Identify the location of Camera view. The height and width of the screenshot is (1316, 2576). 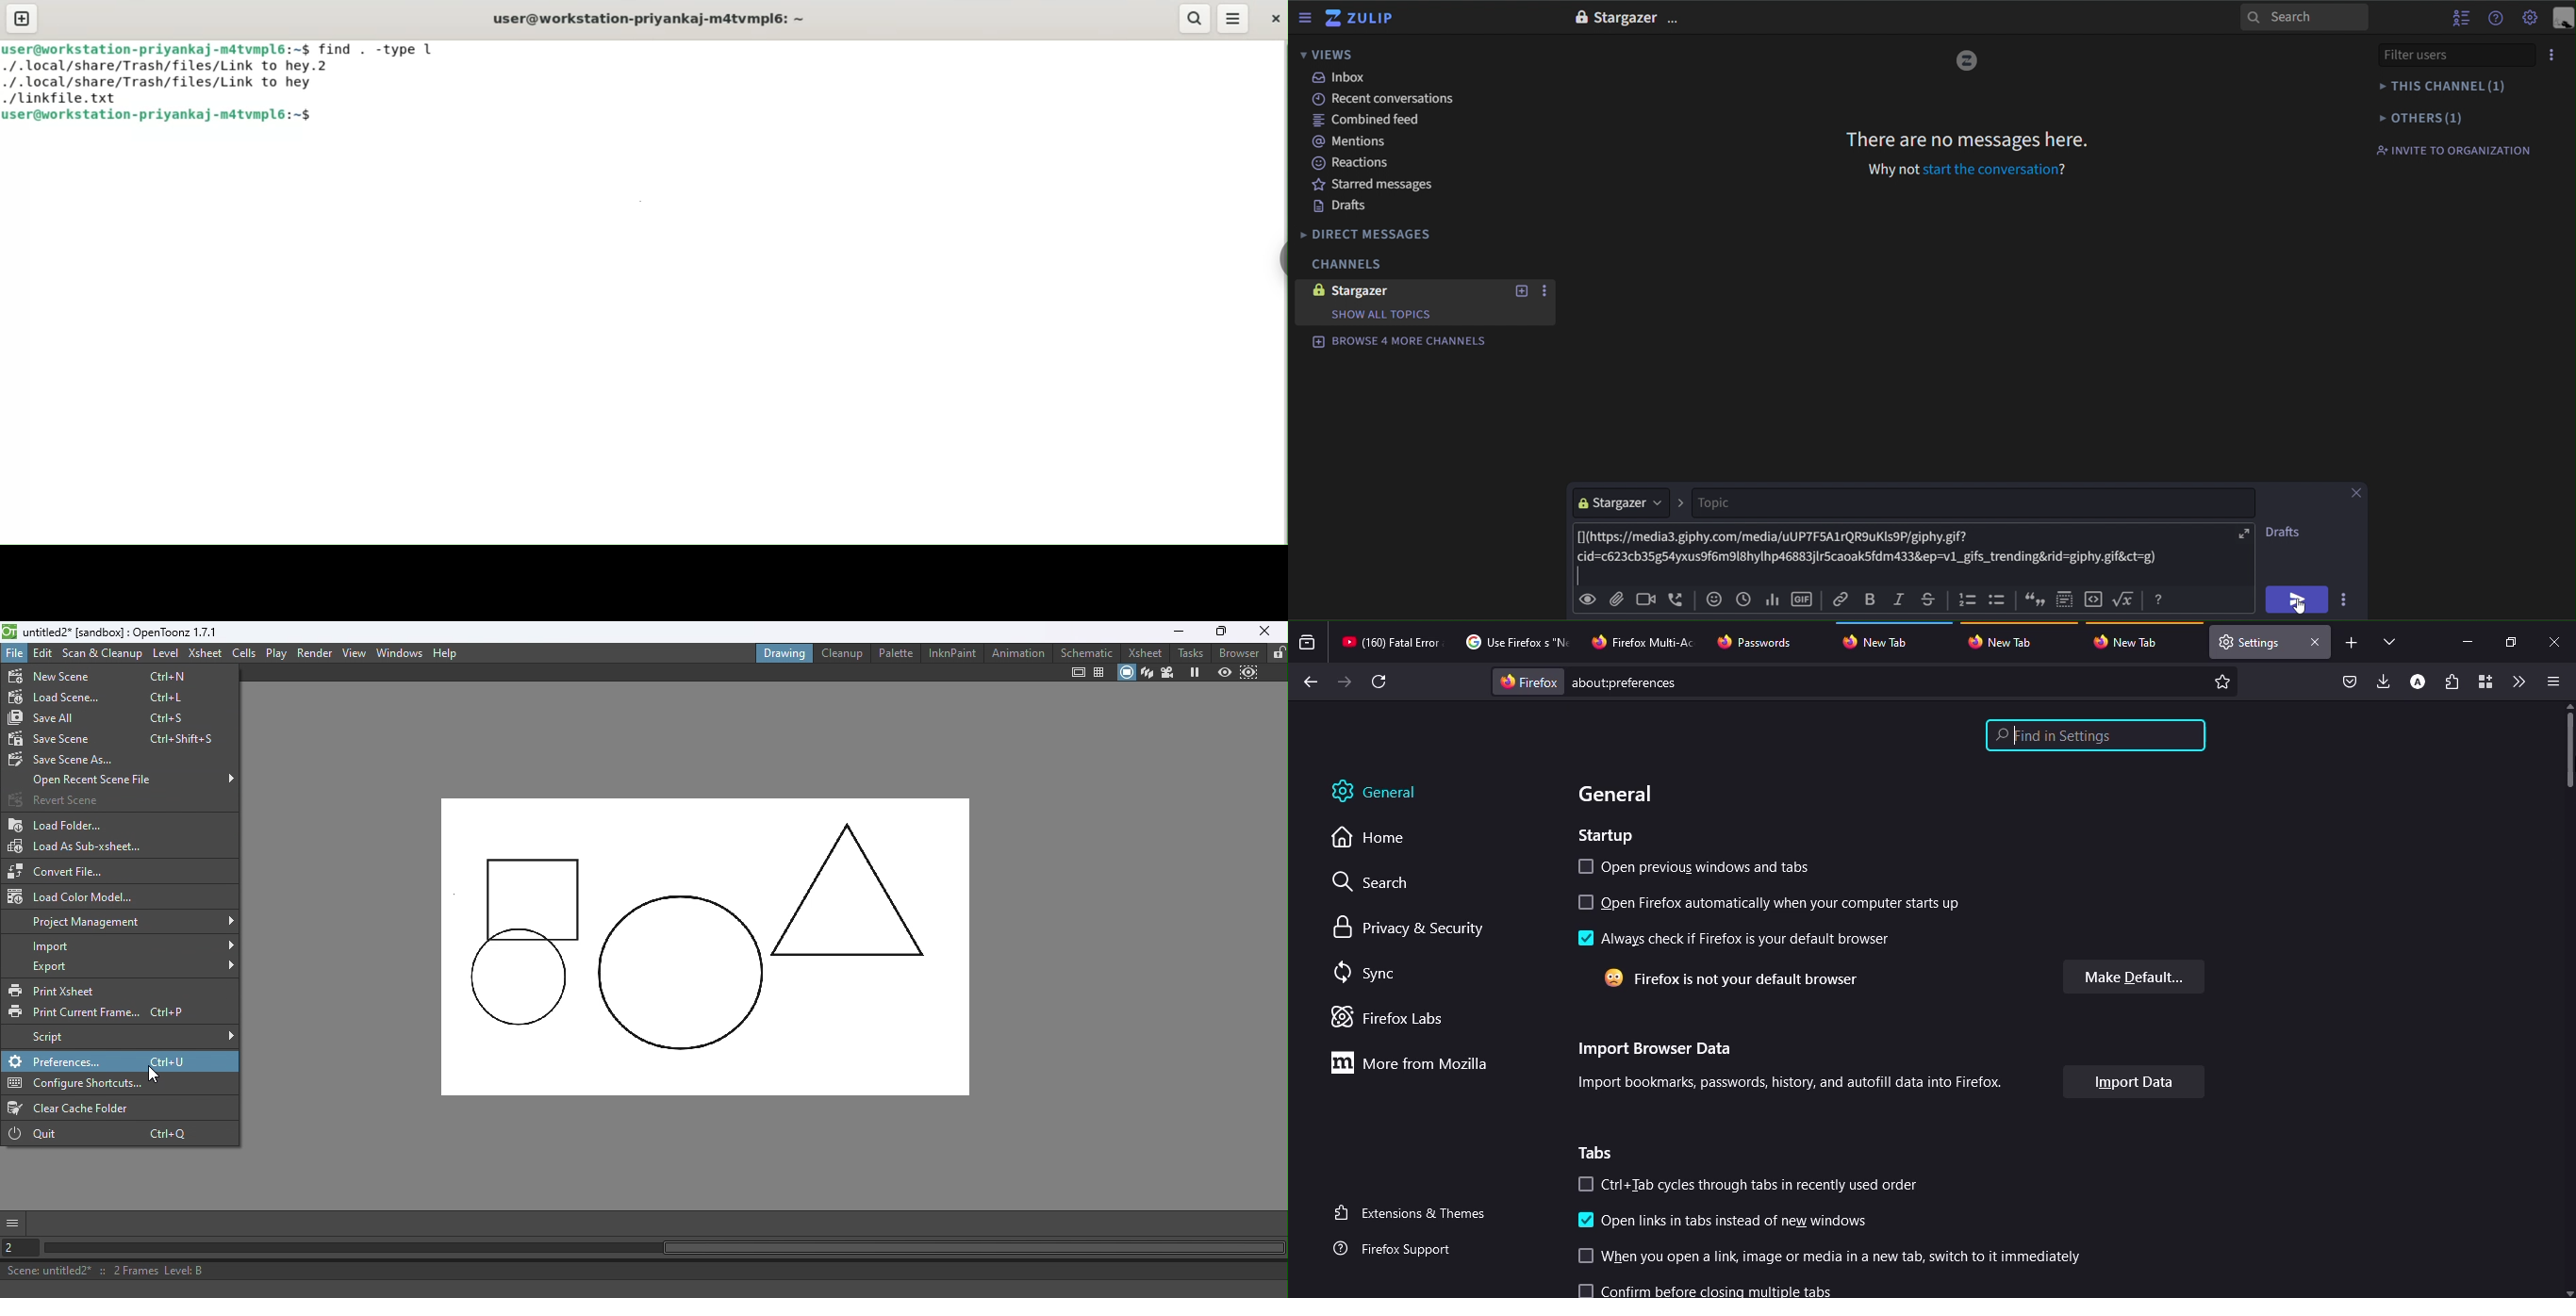
(1166, 672).